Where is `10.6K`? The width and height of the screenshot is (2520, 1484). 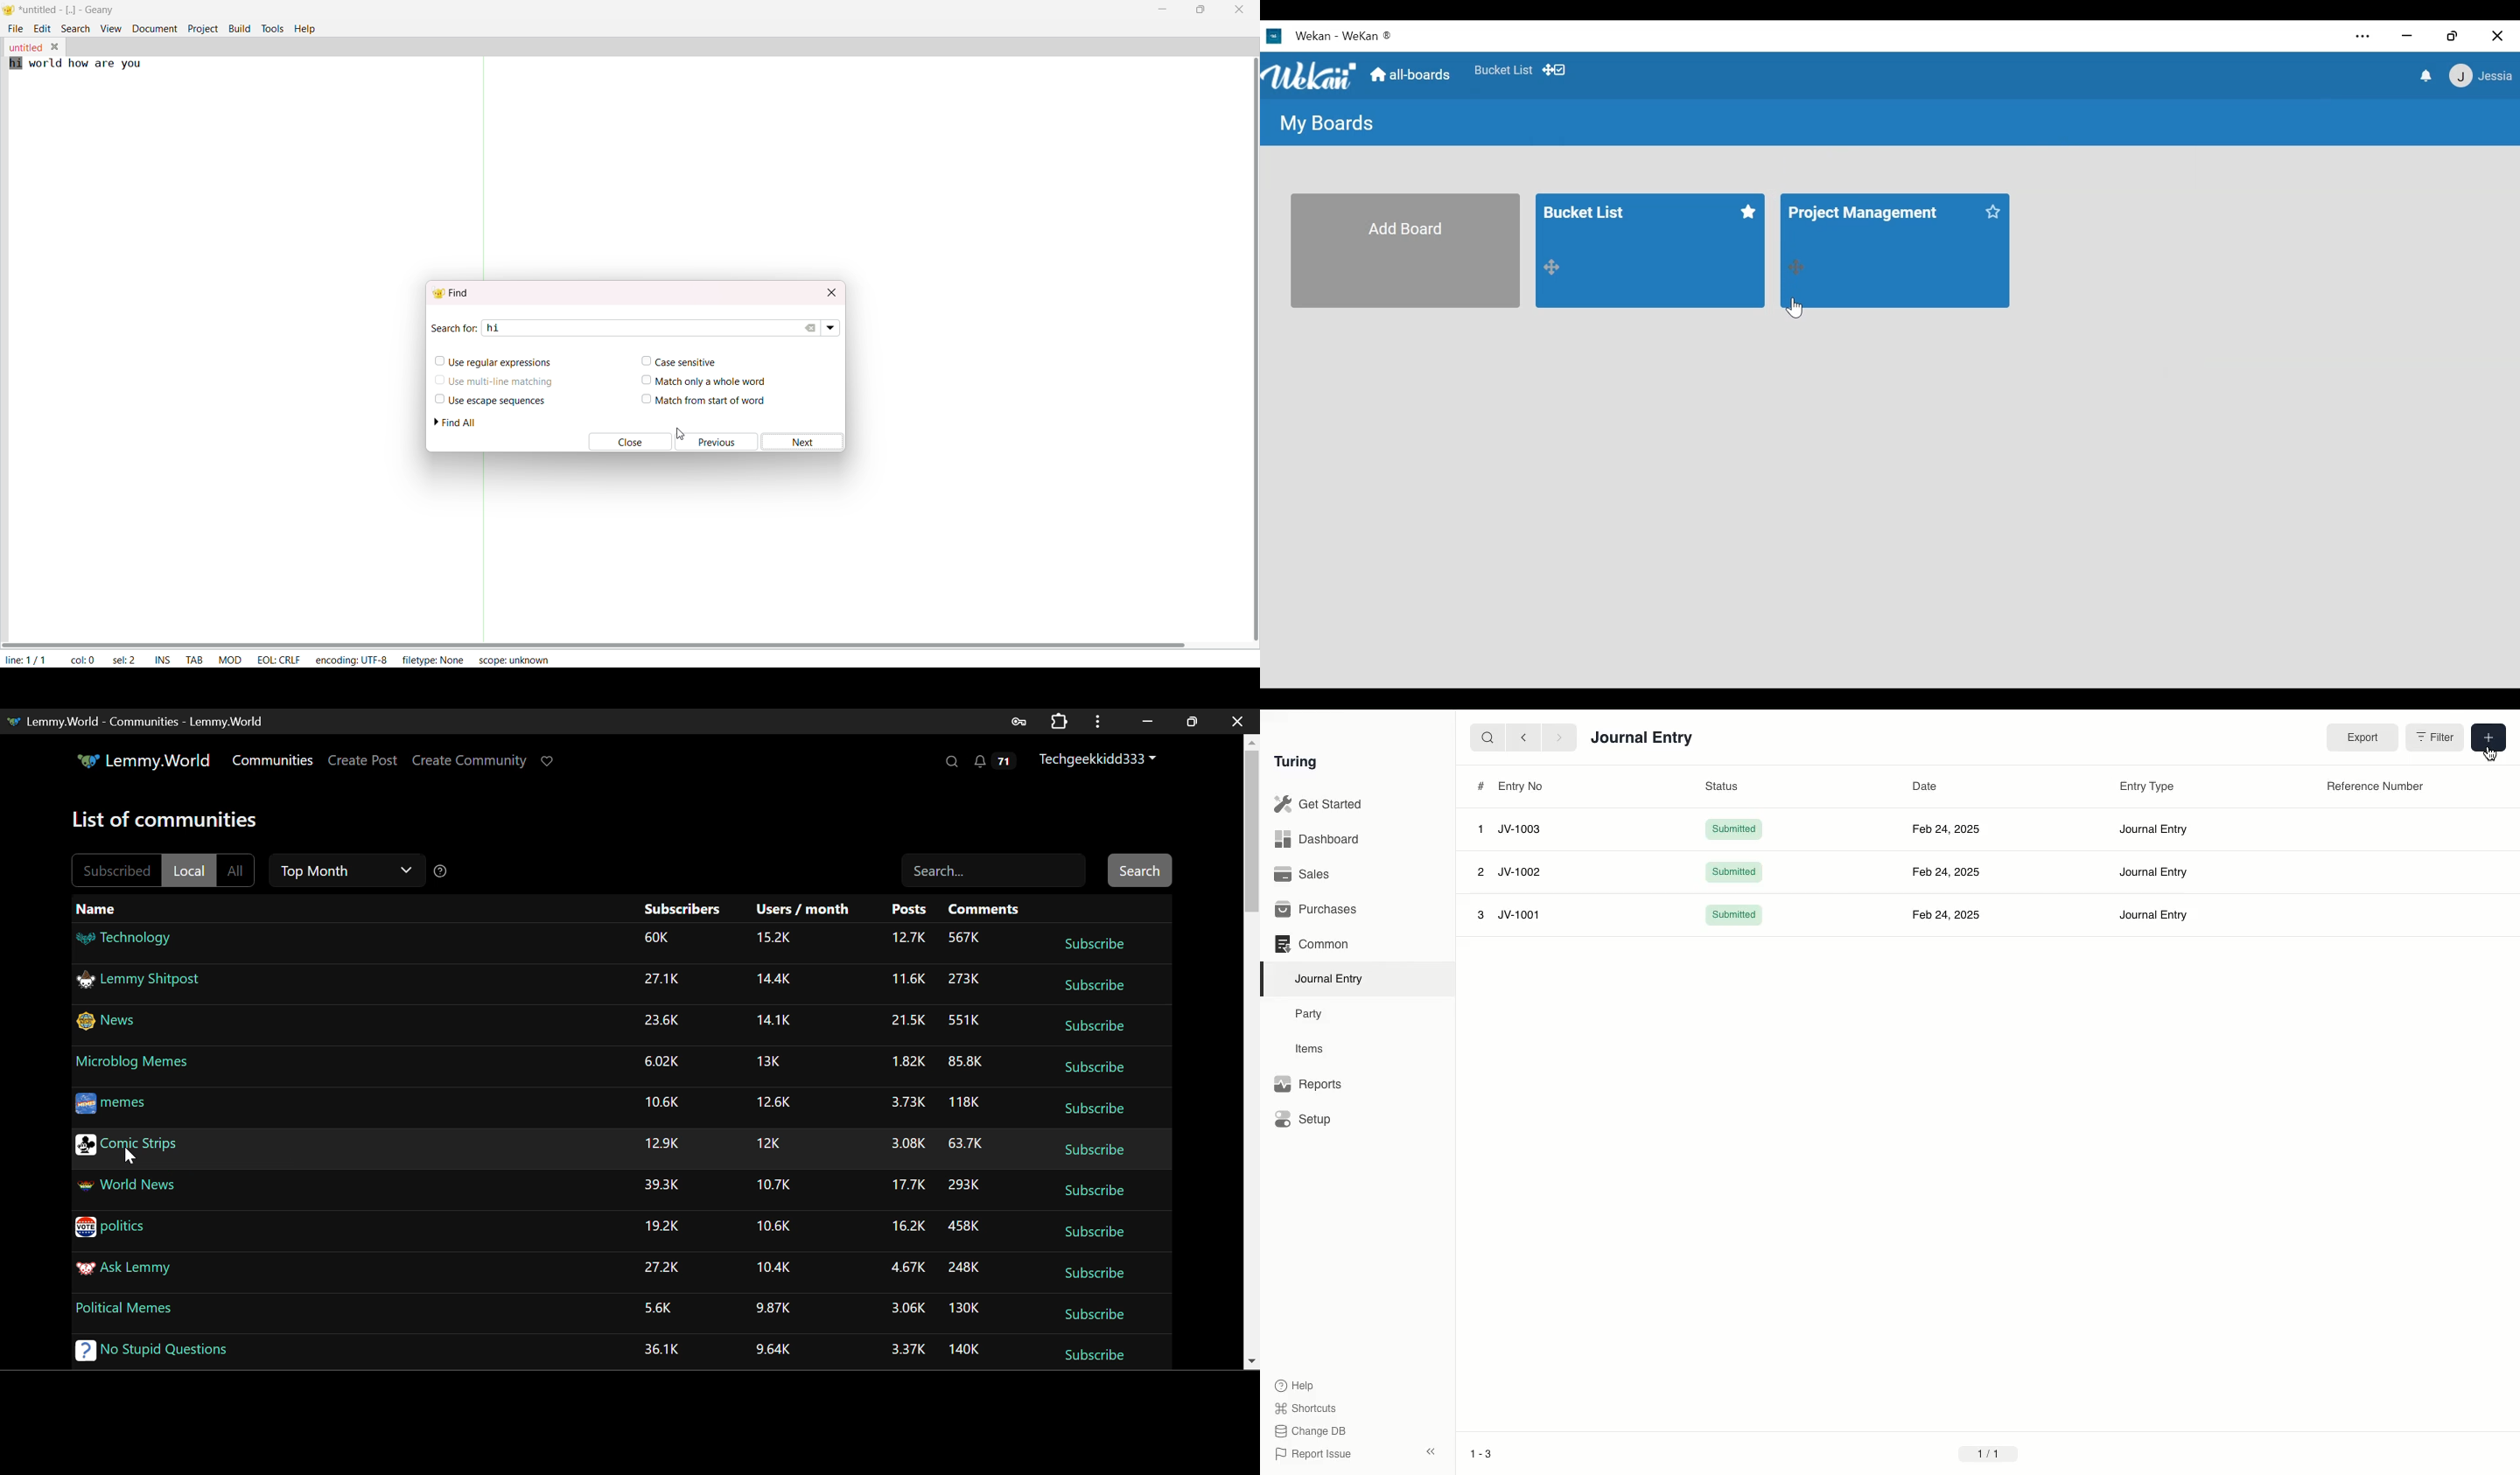 10.6K is located at coordinates (662, 1104).